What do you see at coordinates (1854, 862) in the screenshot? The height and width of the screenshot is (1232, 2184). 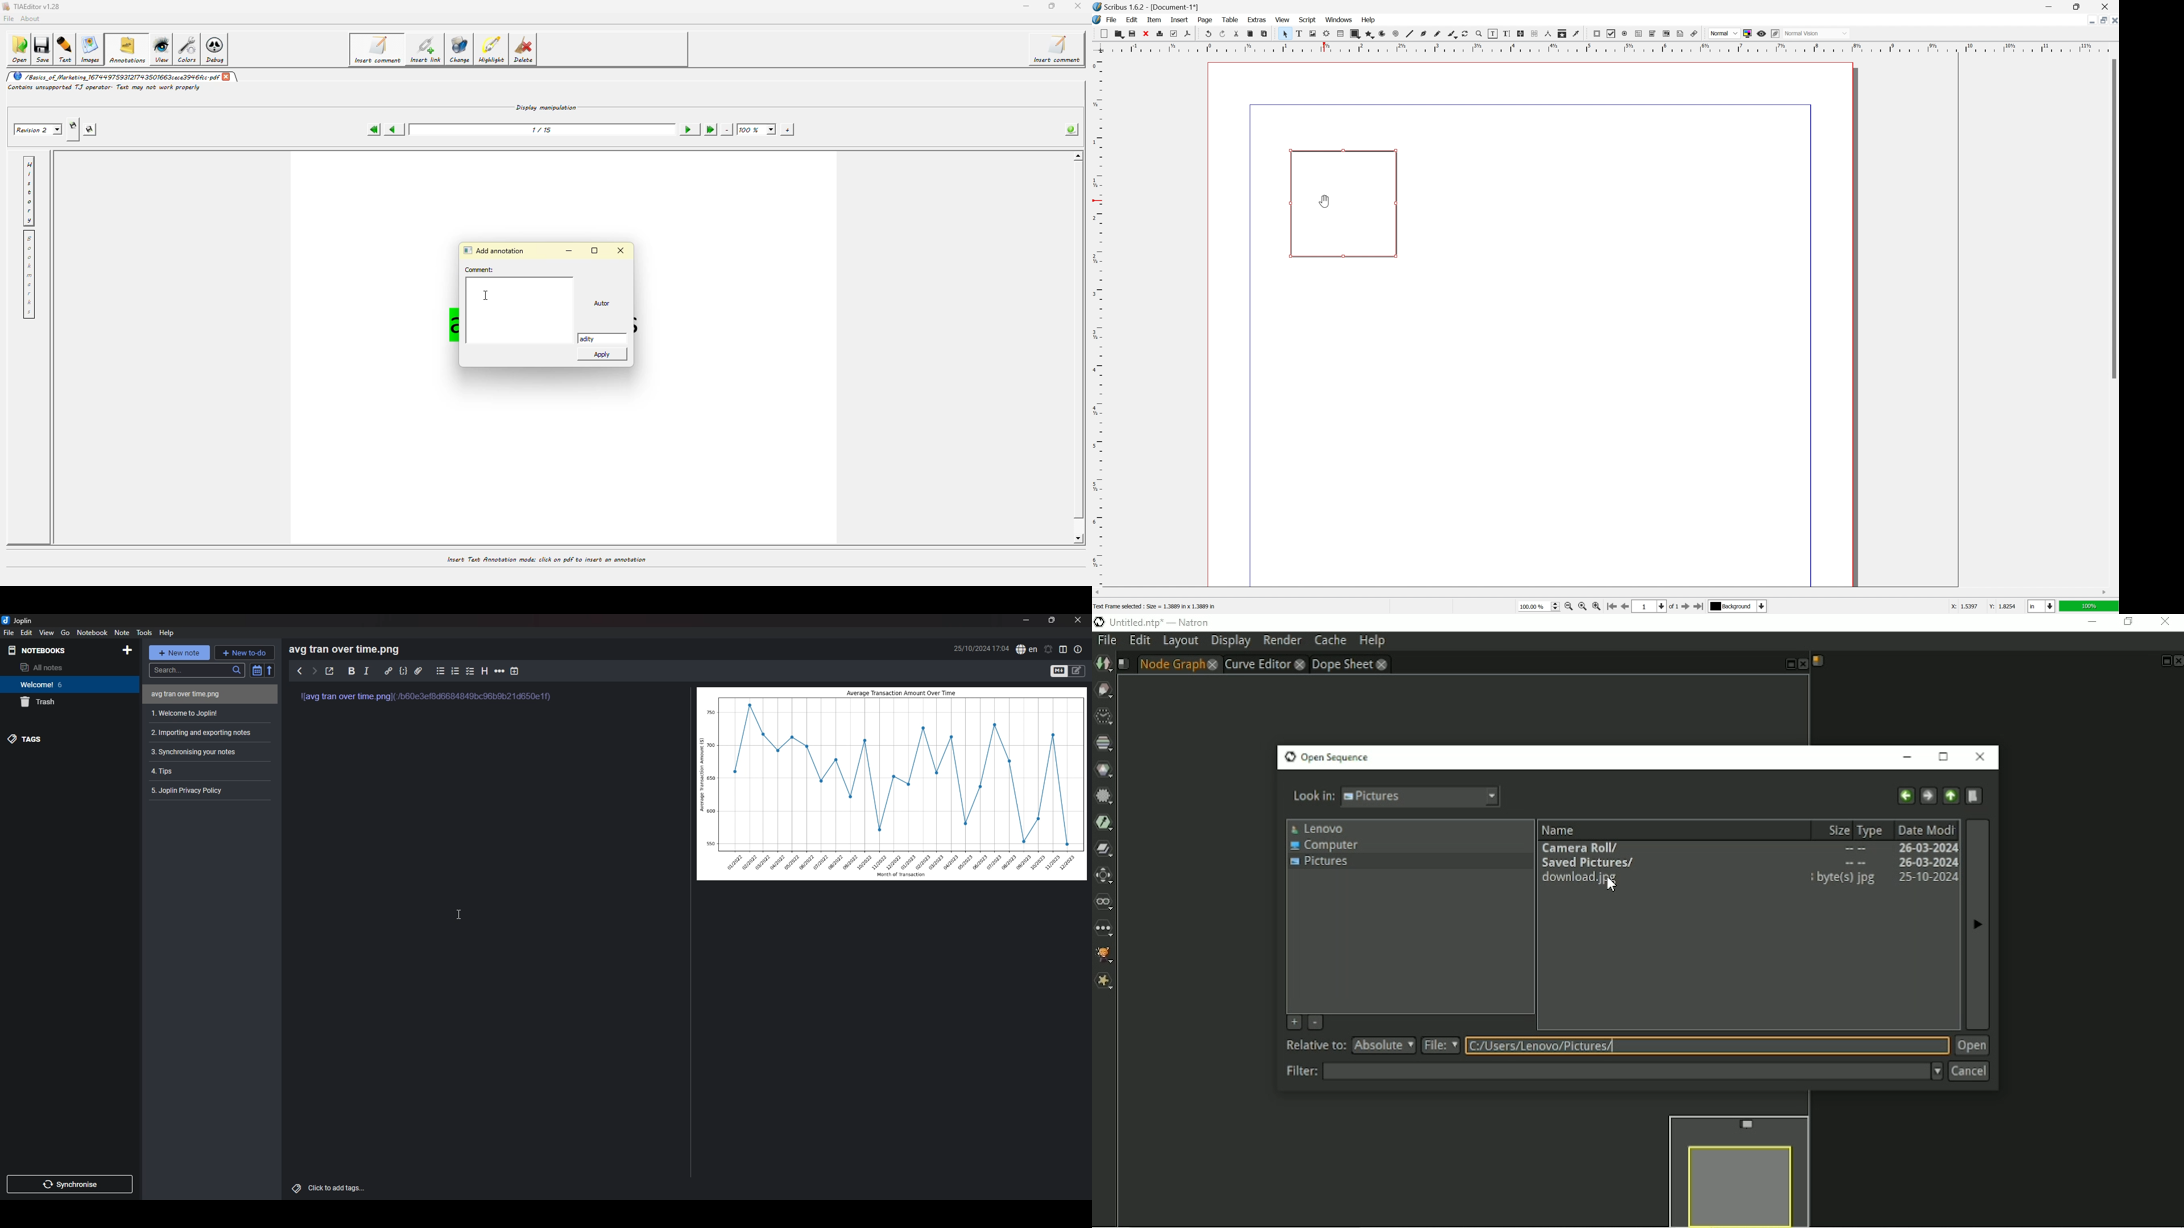 I see `--` at bounding box center [1854, 862].